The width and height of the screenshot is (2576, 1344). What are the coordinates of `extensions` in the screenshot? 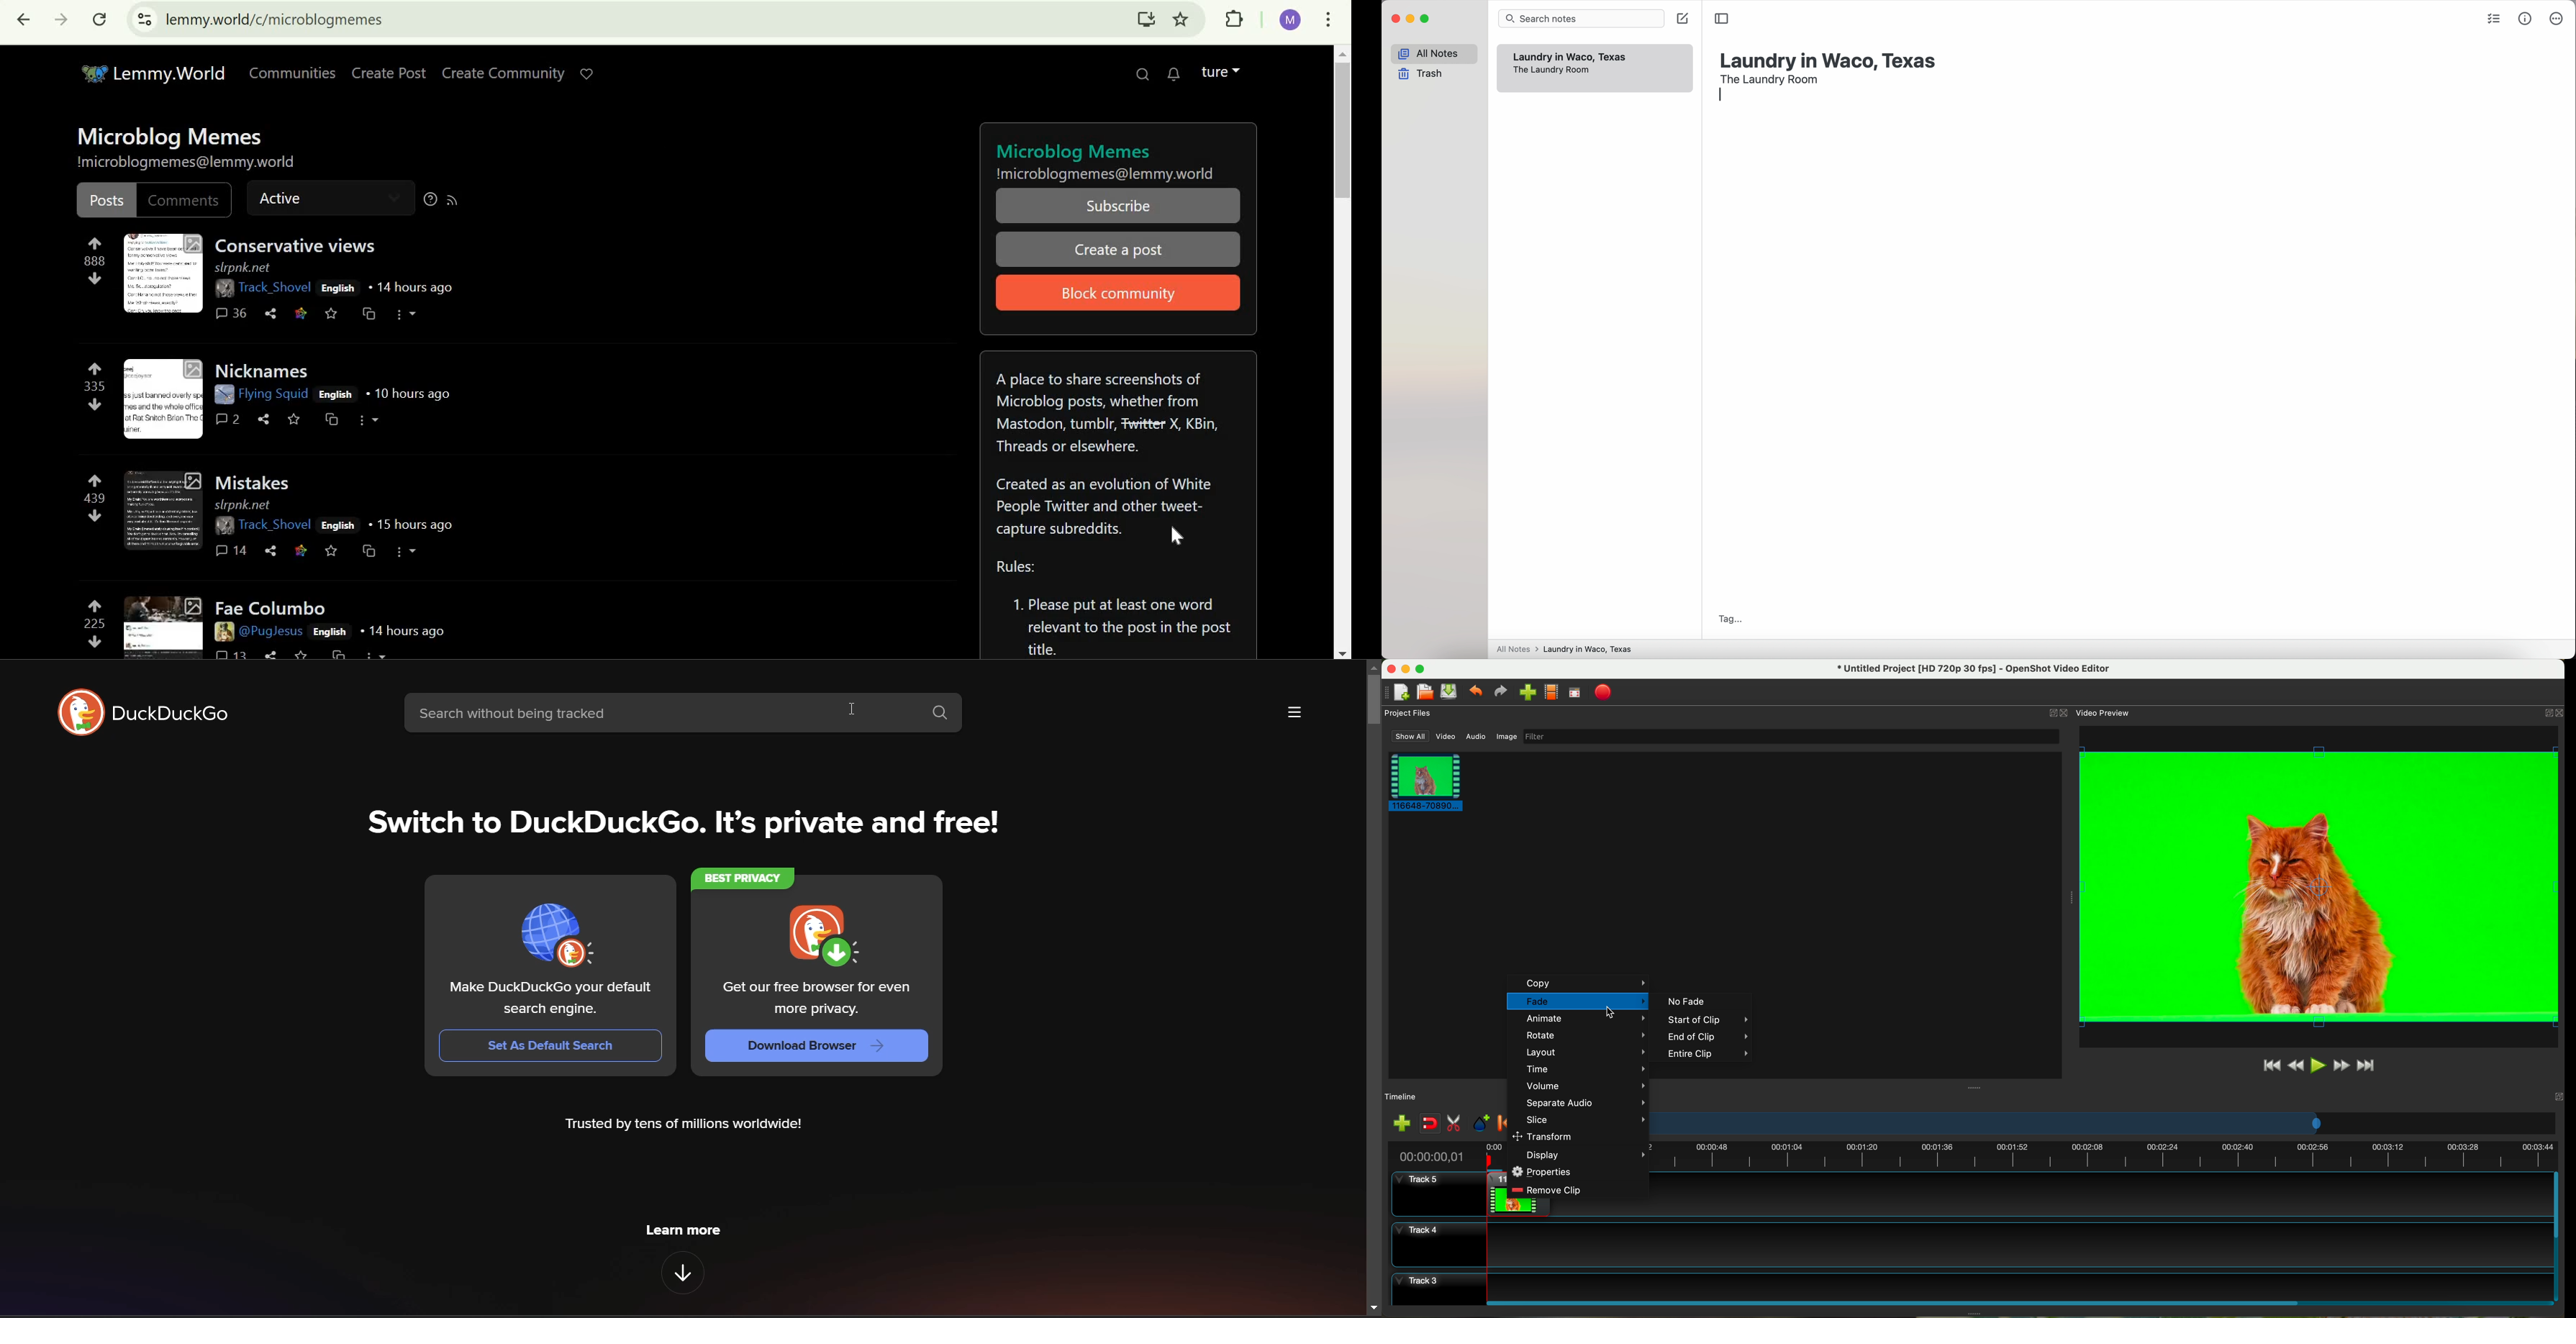 It's located at (1232, 18).